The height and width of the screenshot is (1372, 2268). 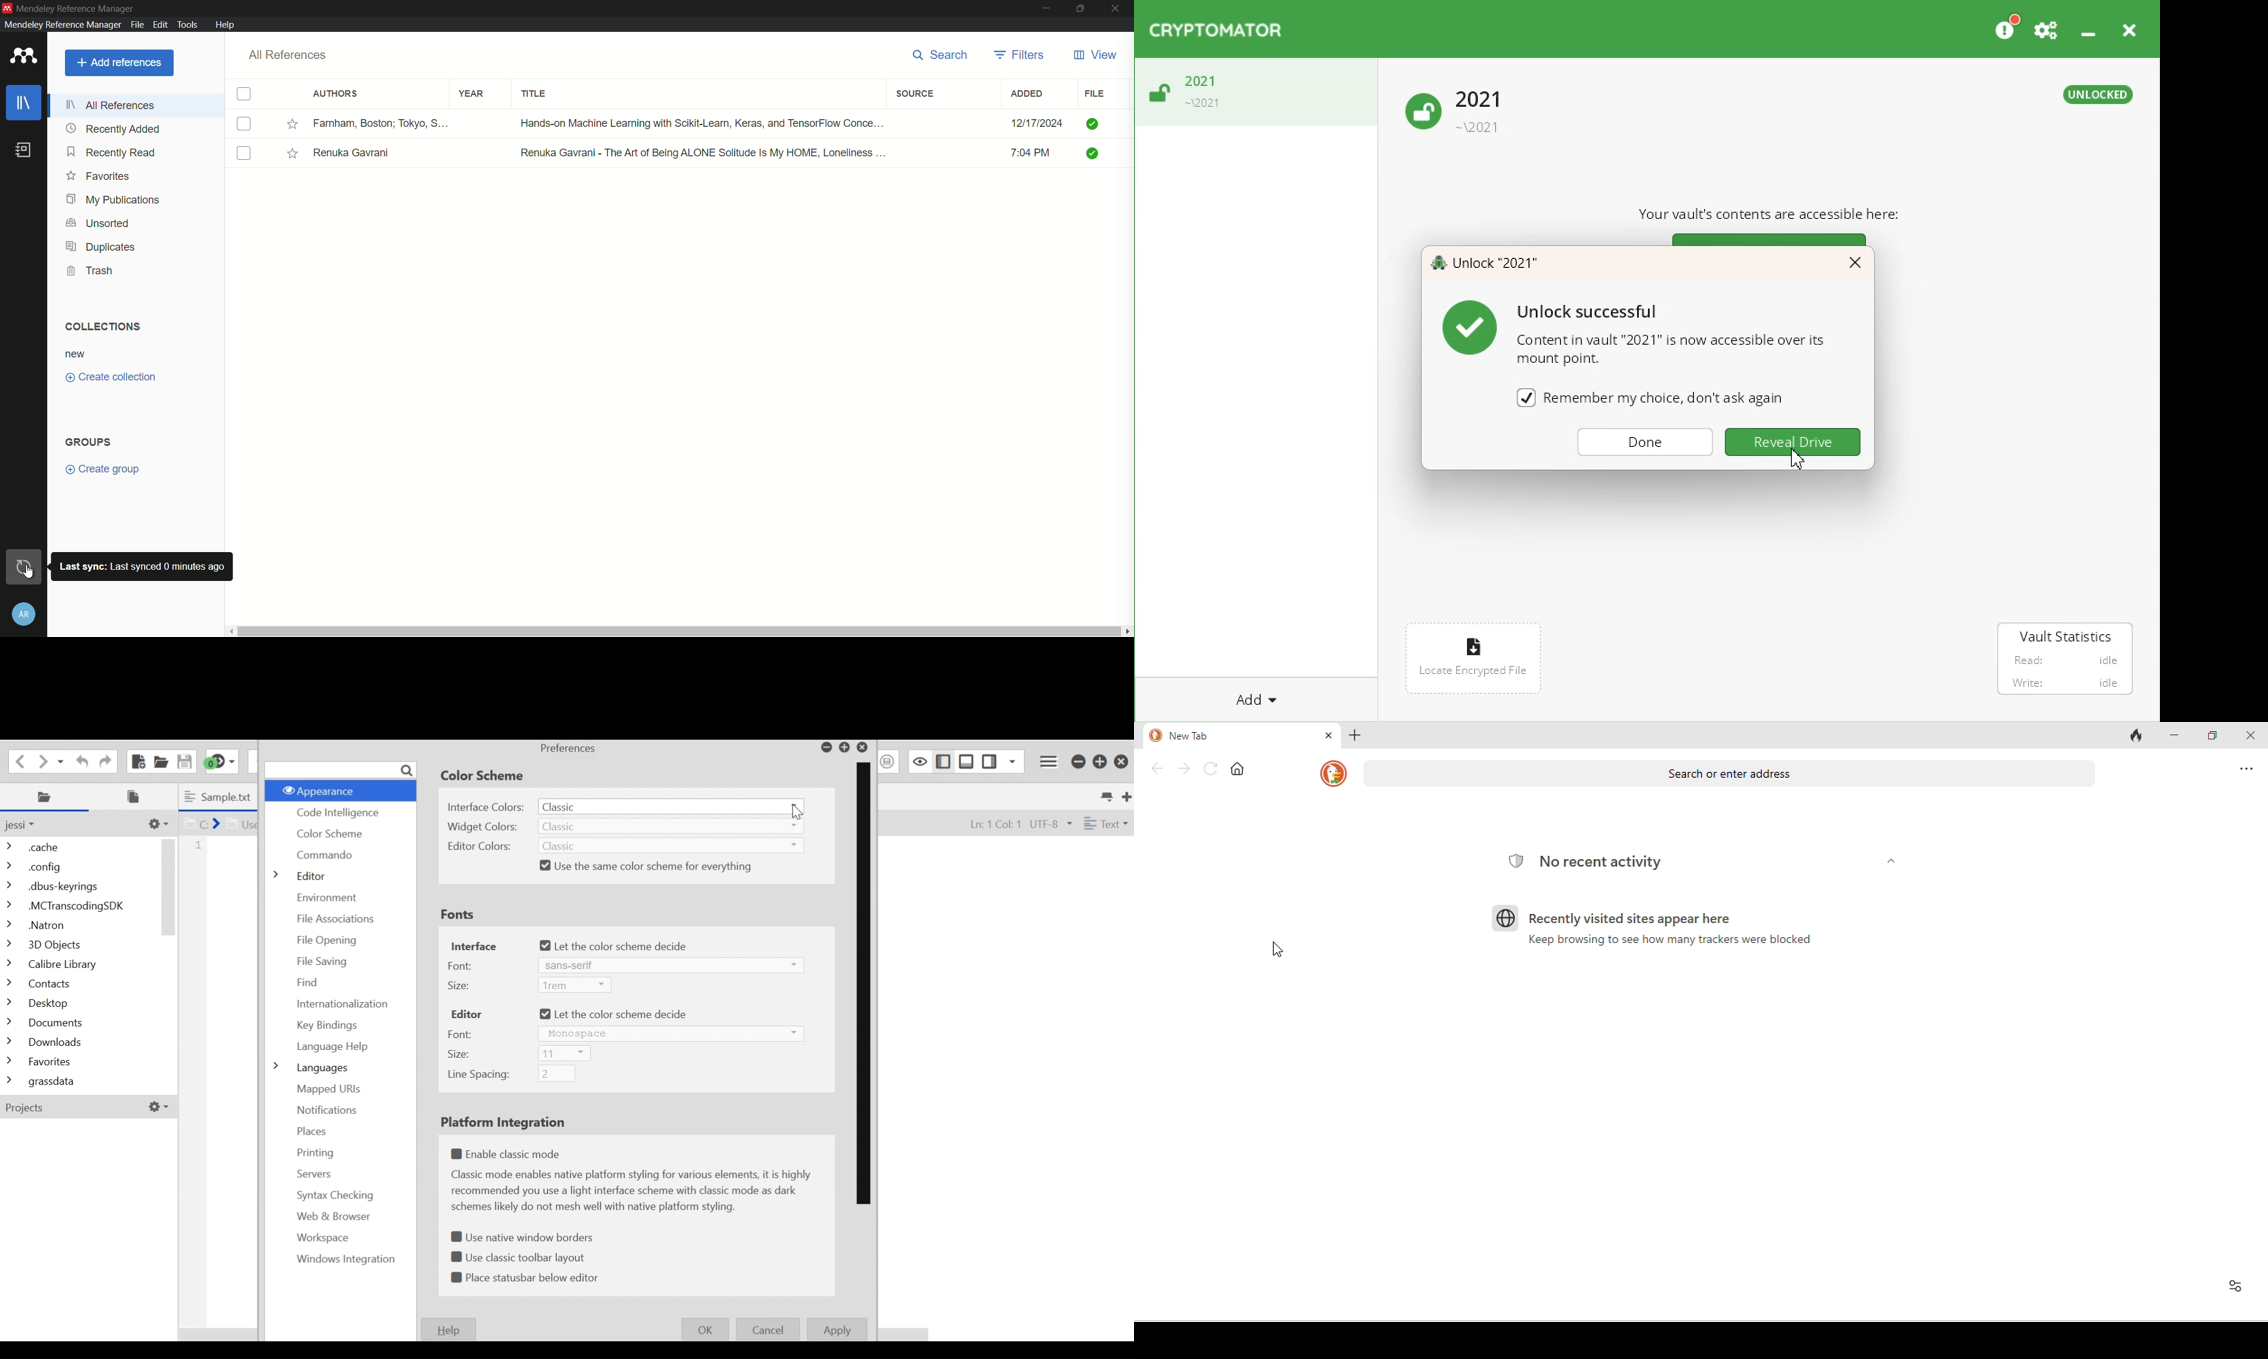 What do you see at coordinates (7, 8) in the screenshot?
I see `app icon` at bounding box center [7, 8].